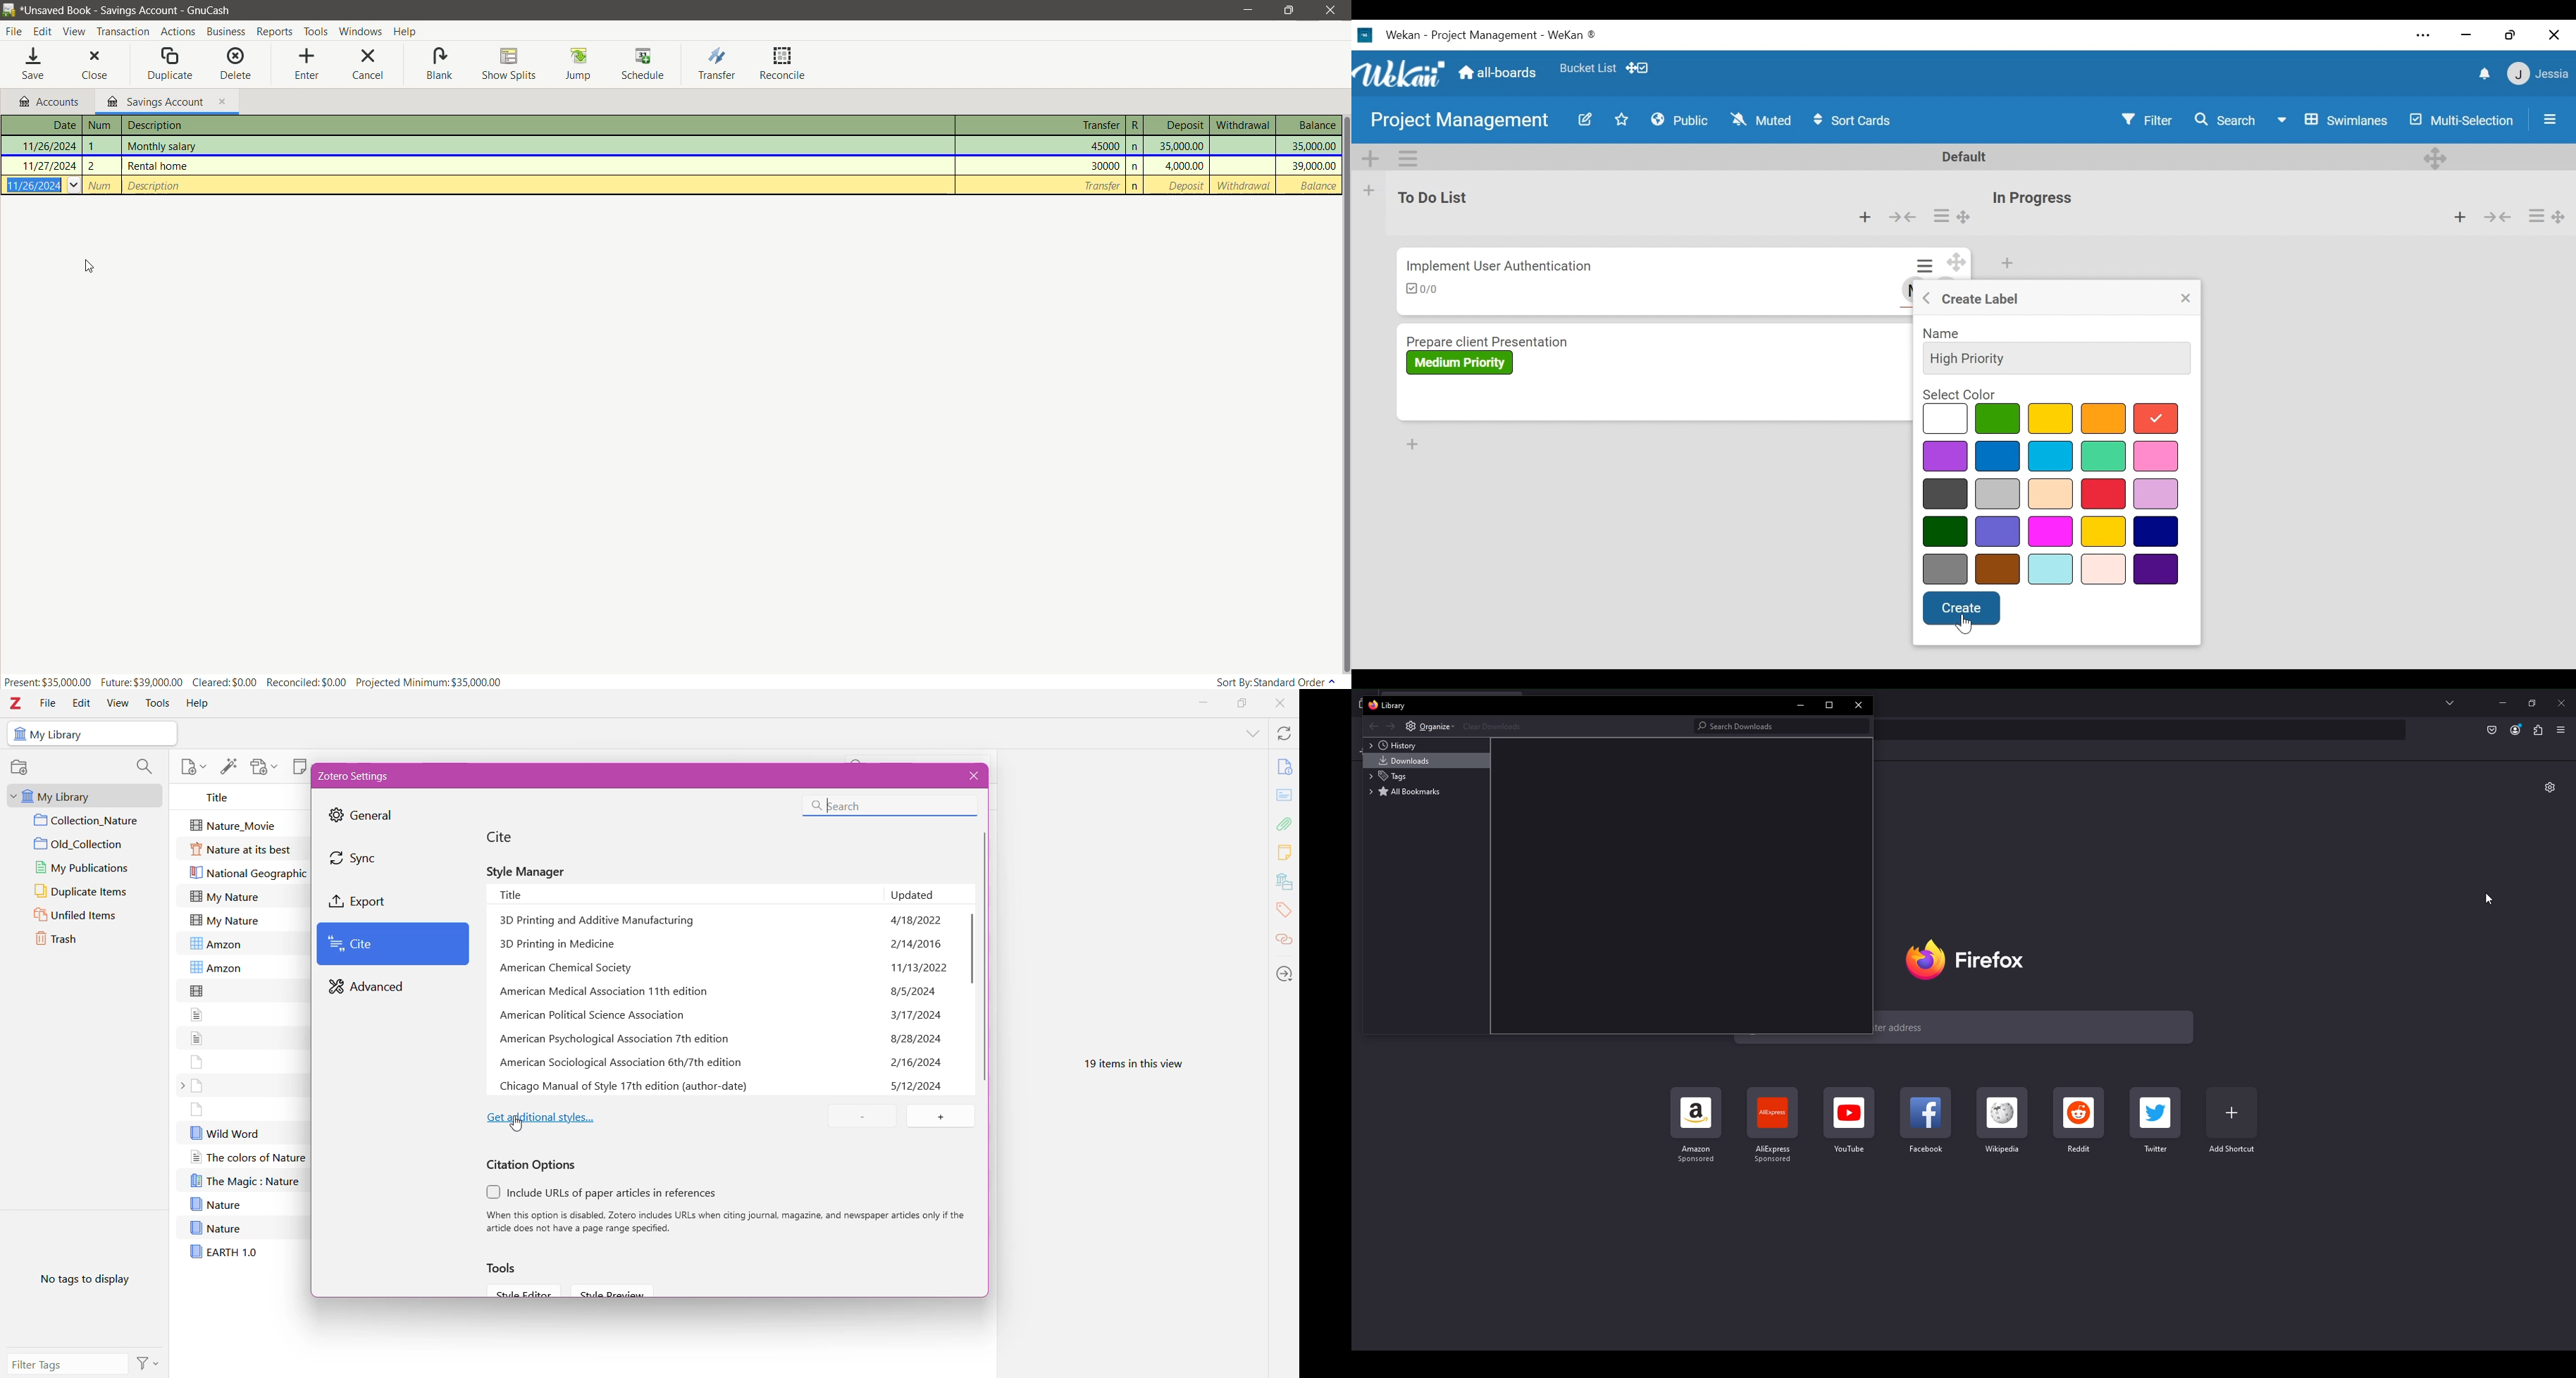 Image resolution: width=2576 pixels, height=1400 pixels. I want to click on Monthly salary, so click(535, 147).